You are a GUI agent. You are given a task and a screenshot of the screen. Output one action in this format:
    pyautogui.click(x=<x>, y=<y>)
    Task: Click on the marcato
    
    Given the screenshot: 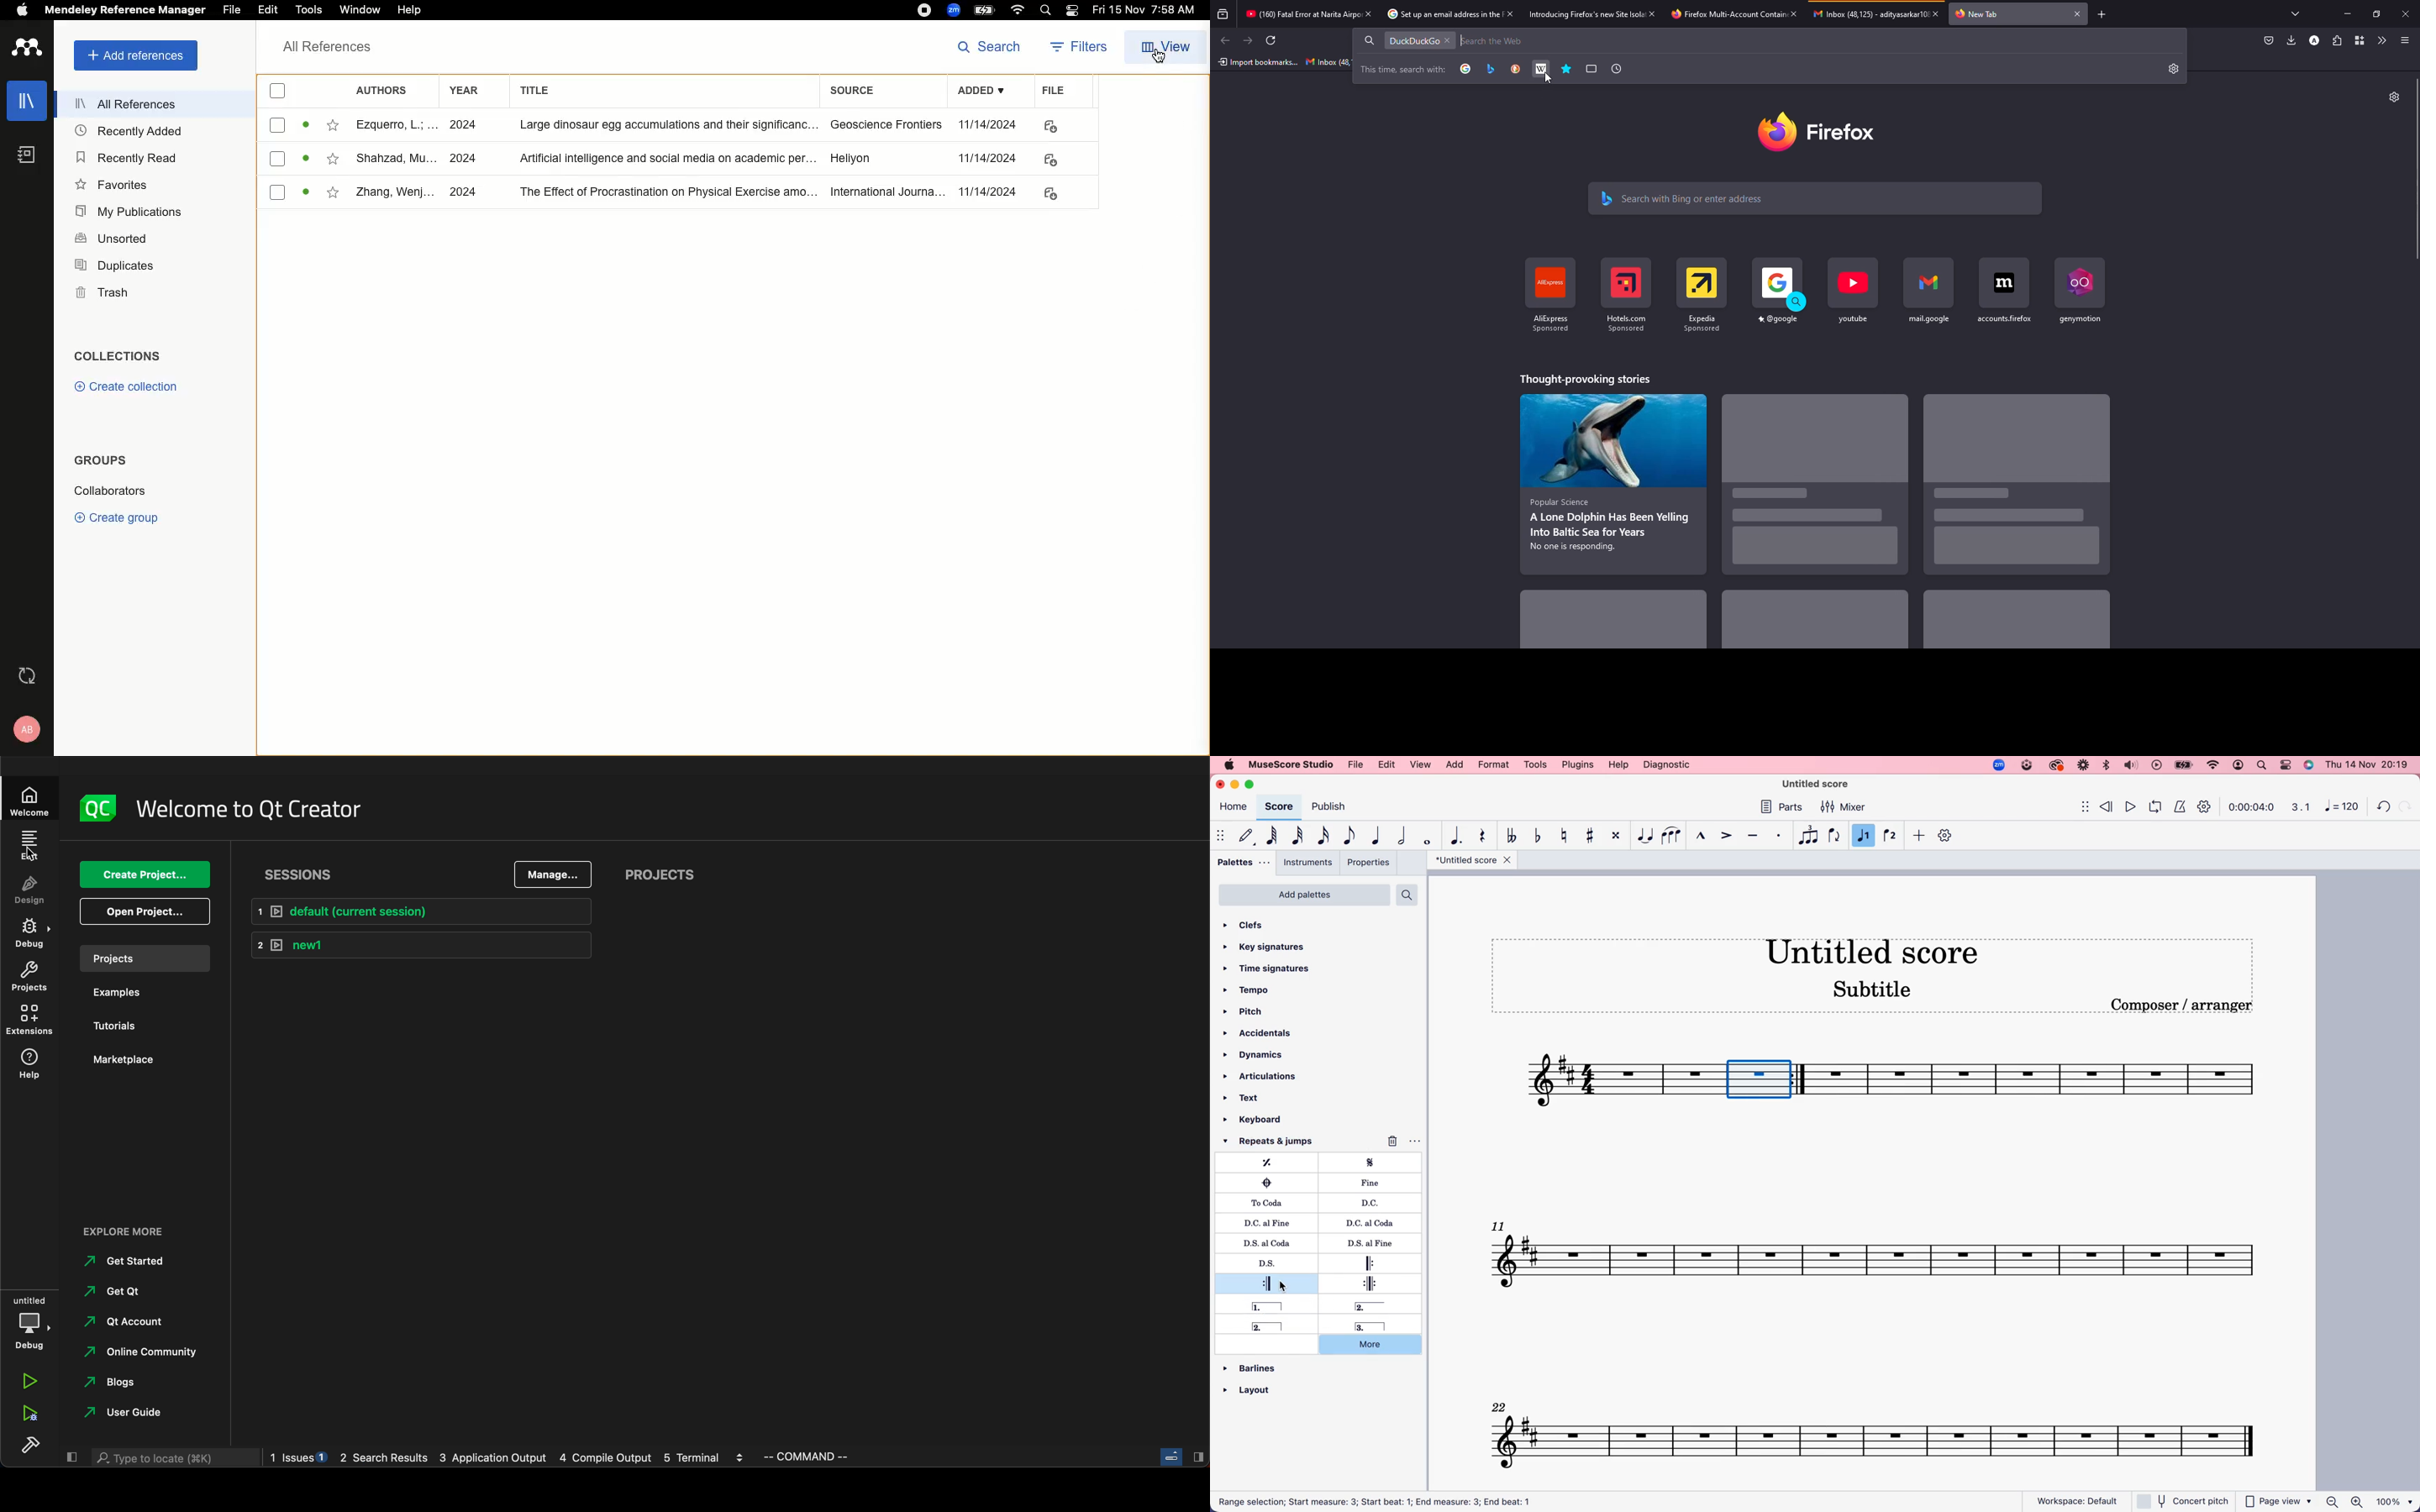 What is the action you would take?
    pyautogui.click(x=1701, y=837)
    